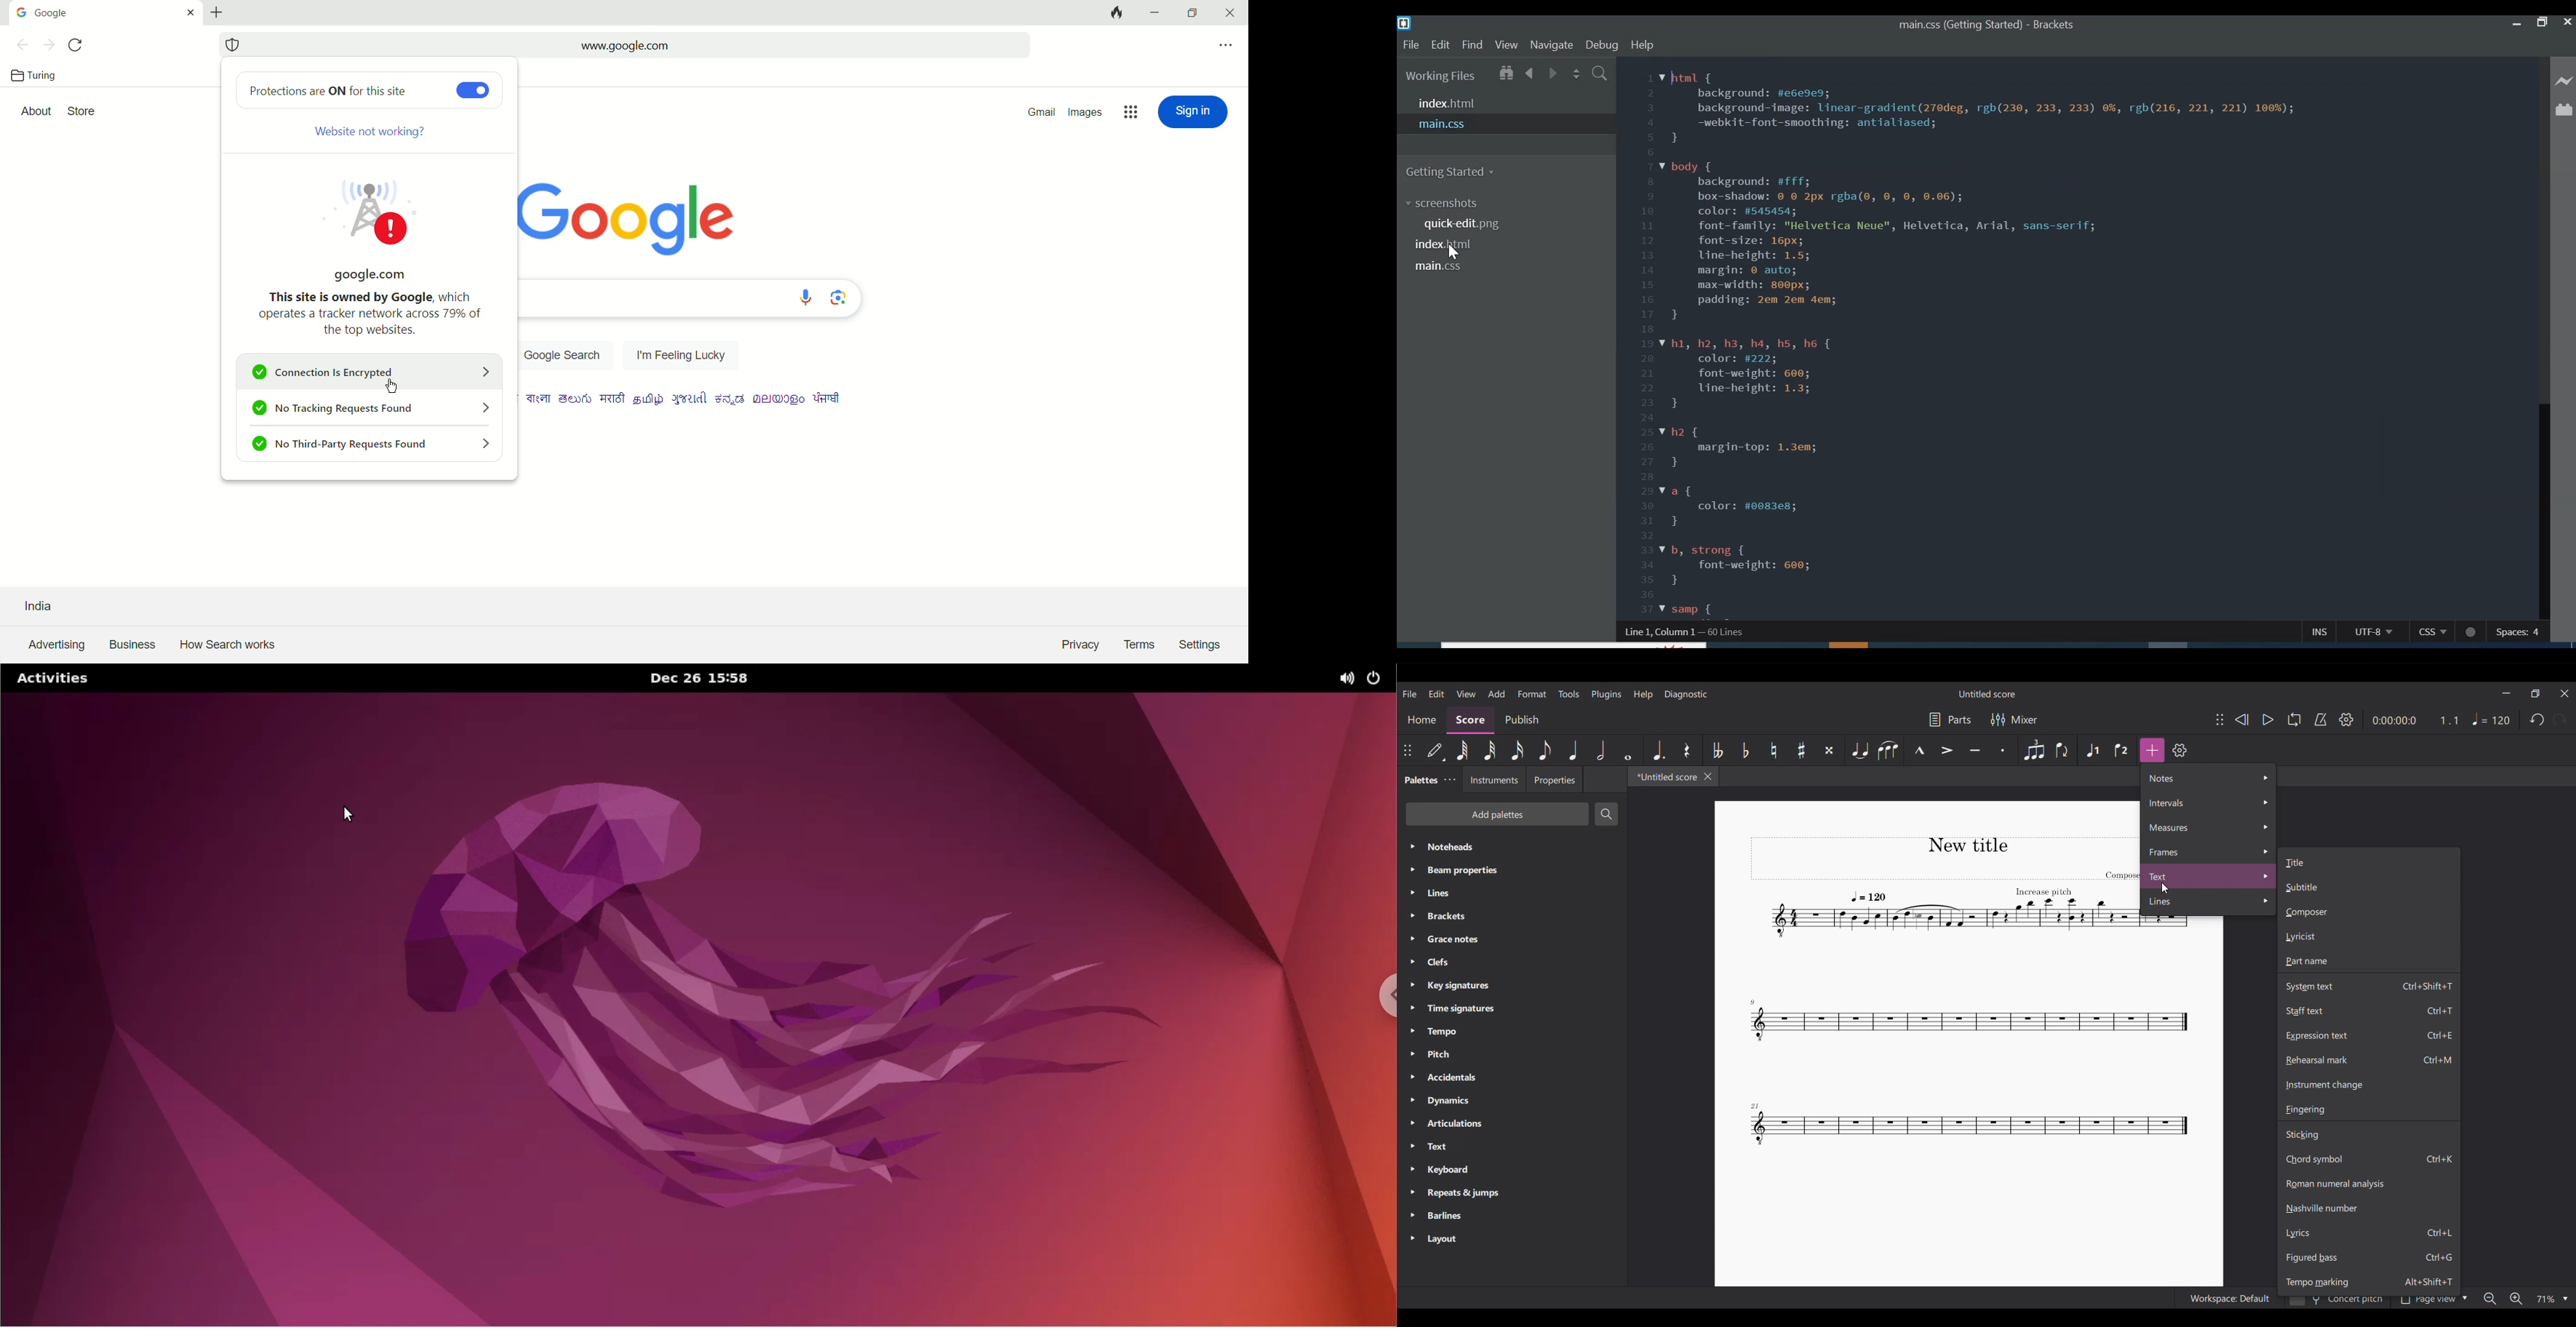 The width and height of the screenshot is (2576, 1344). I want to click on Workspace: Default, so click(2226, 1298).